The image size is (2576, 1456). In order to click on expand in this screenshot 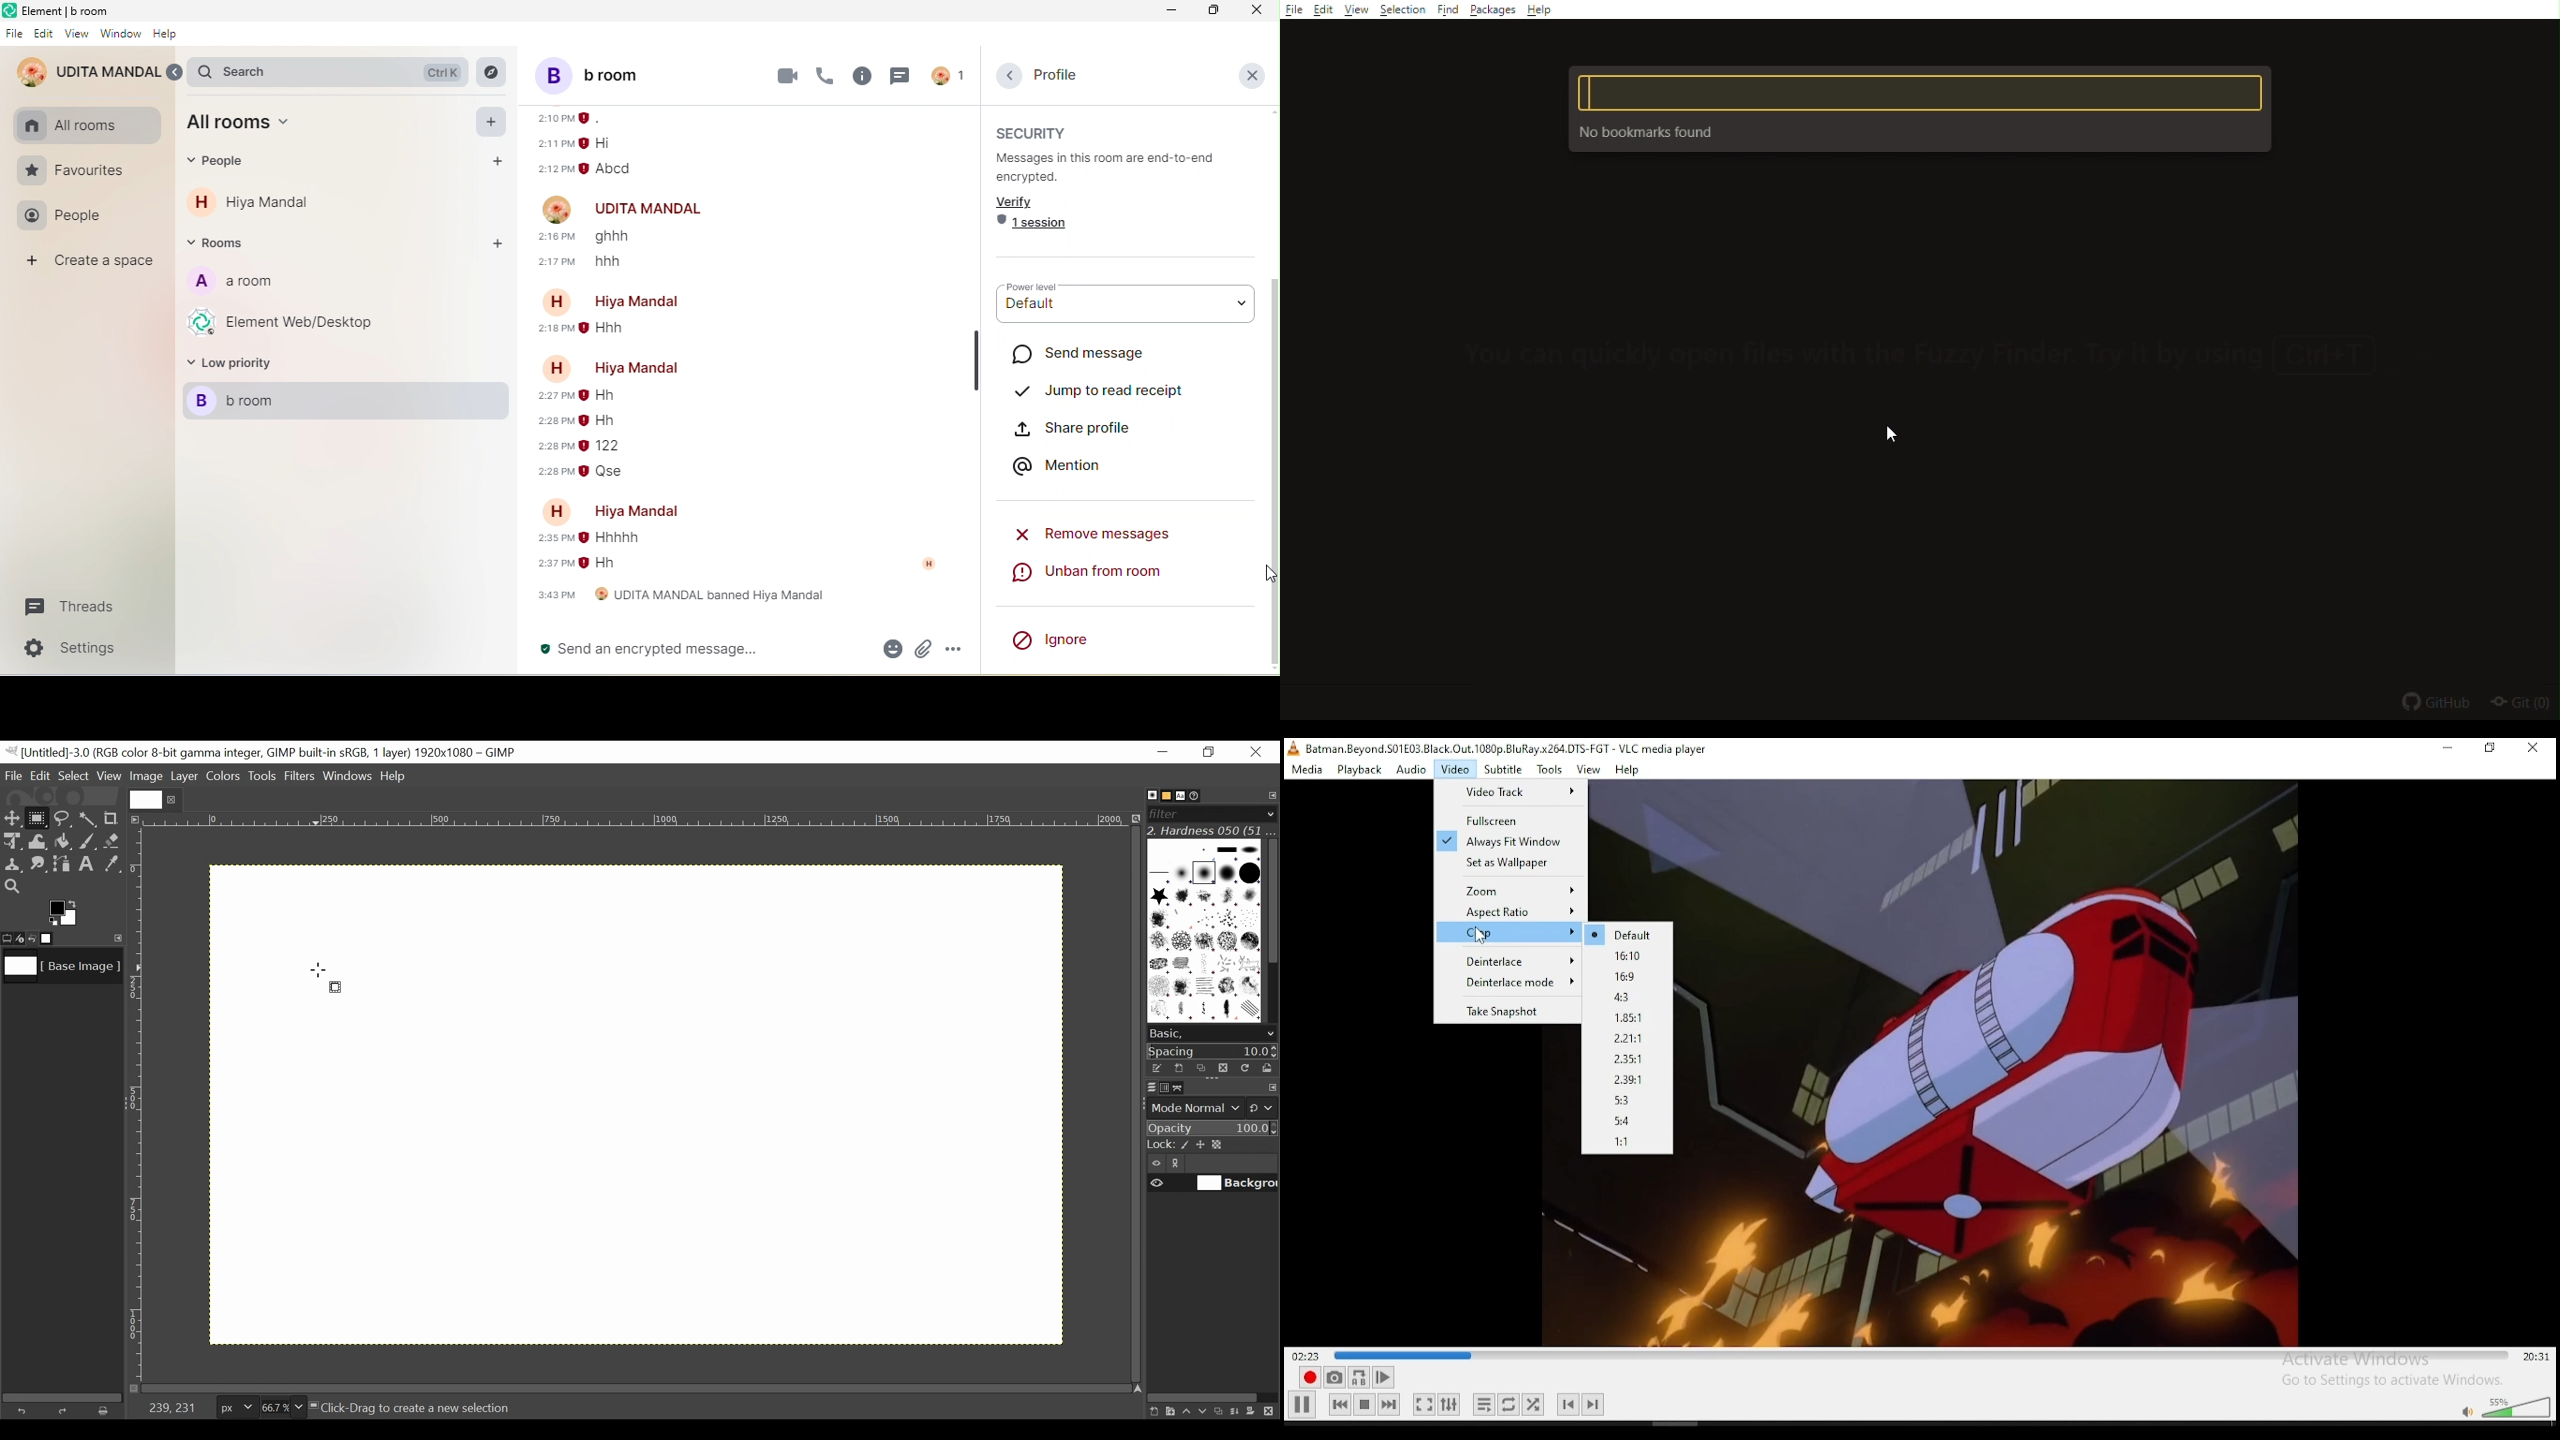, I will do `click(177, 73)`.